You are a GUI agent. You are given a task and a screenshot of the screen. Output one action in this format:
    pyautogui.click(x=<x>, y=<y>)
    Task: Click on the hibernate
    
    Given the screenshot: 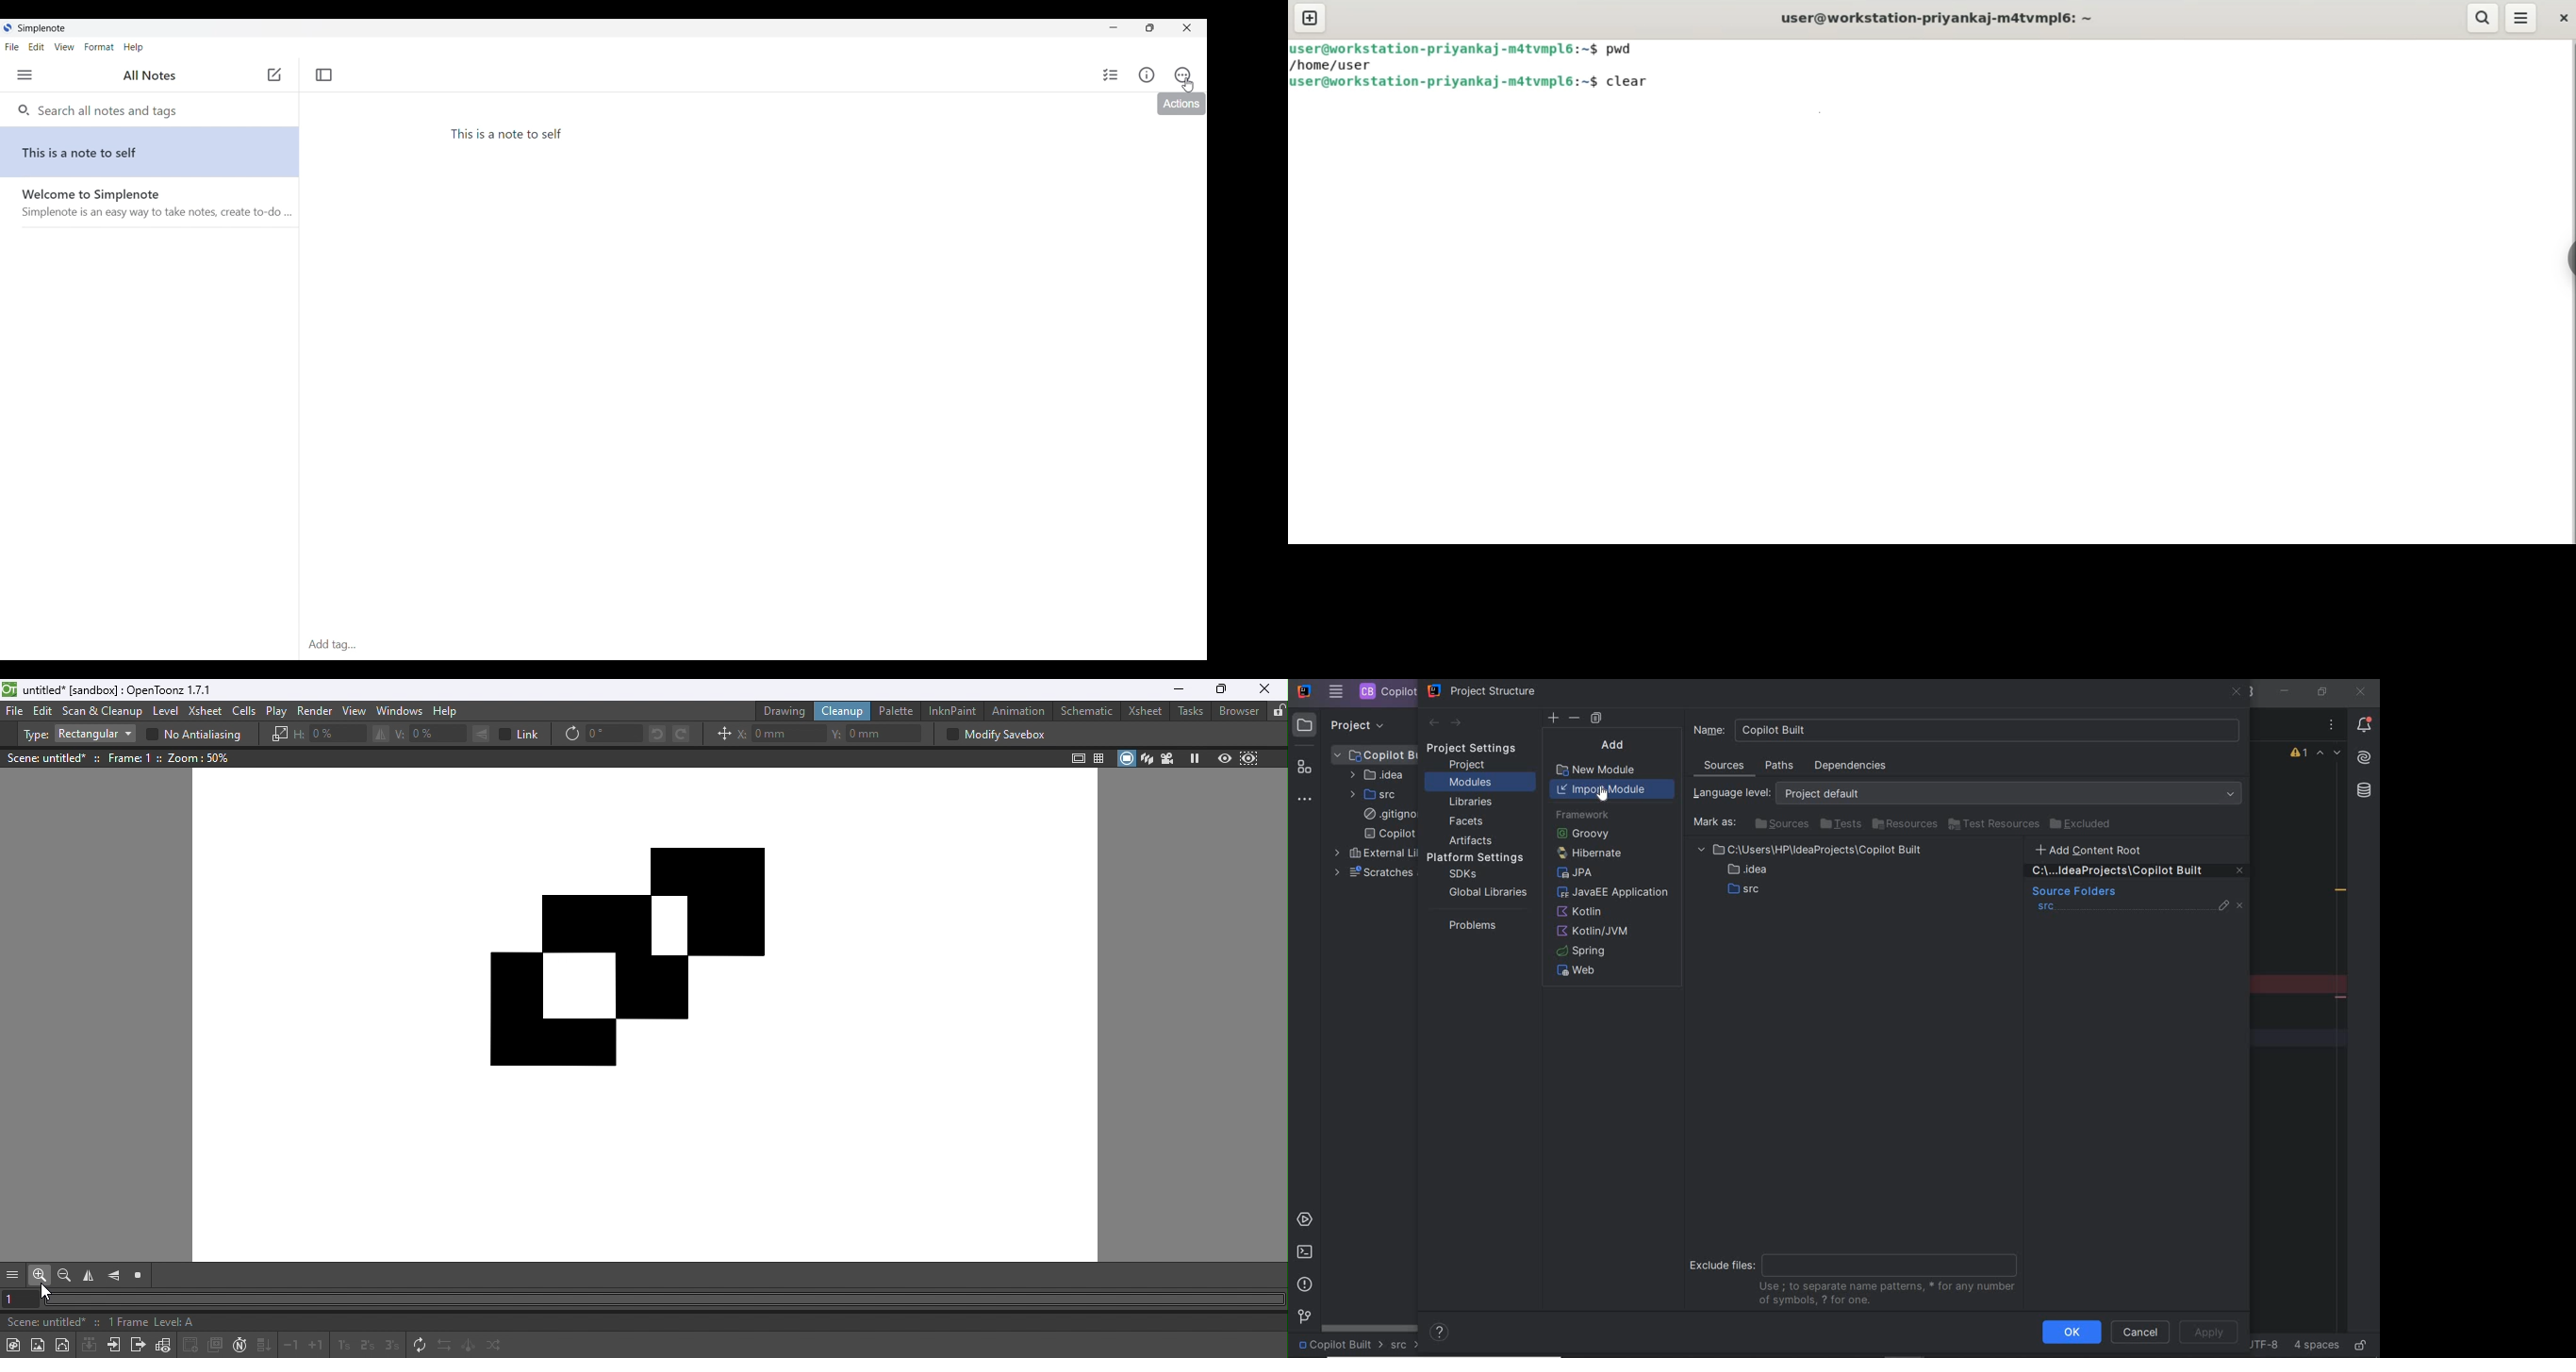 What is the action you would take?
    pyautogui.click(x=1587, y=853)
    